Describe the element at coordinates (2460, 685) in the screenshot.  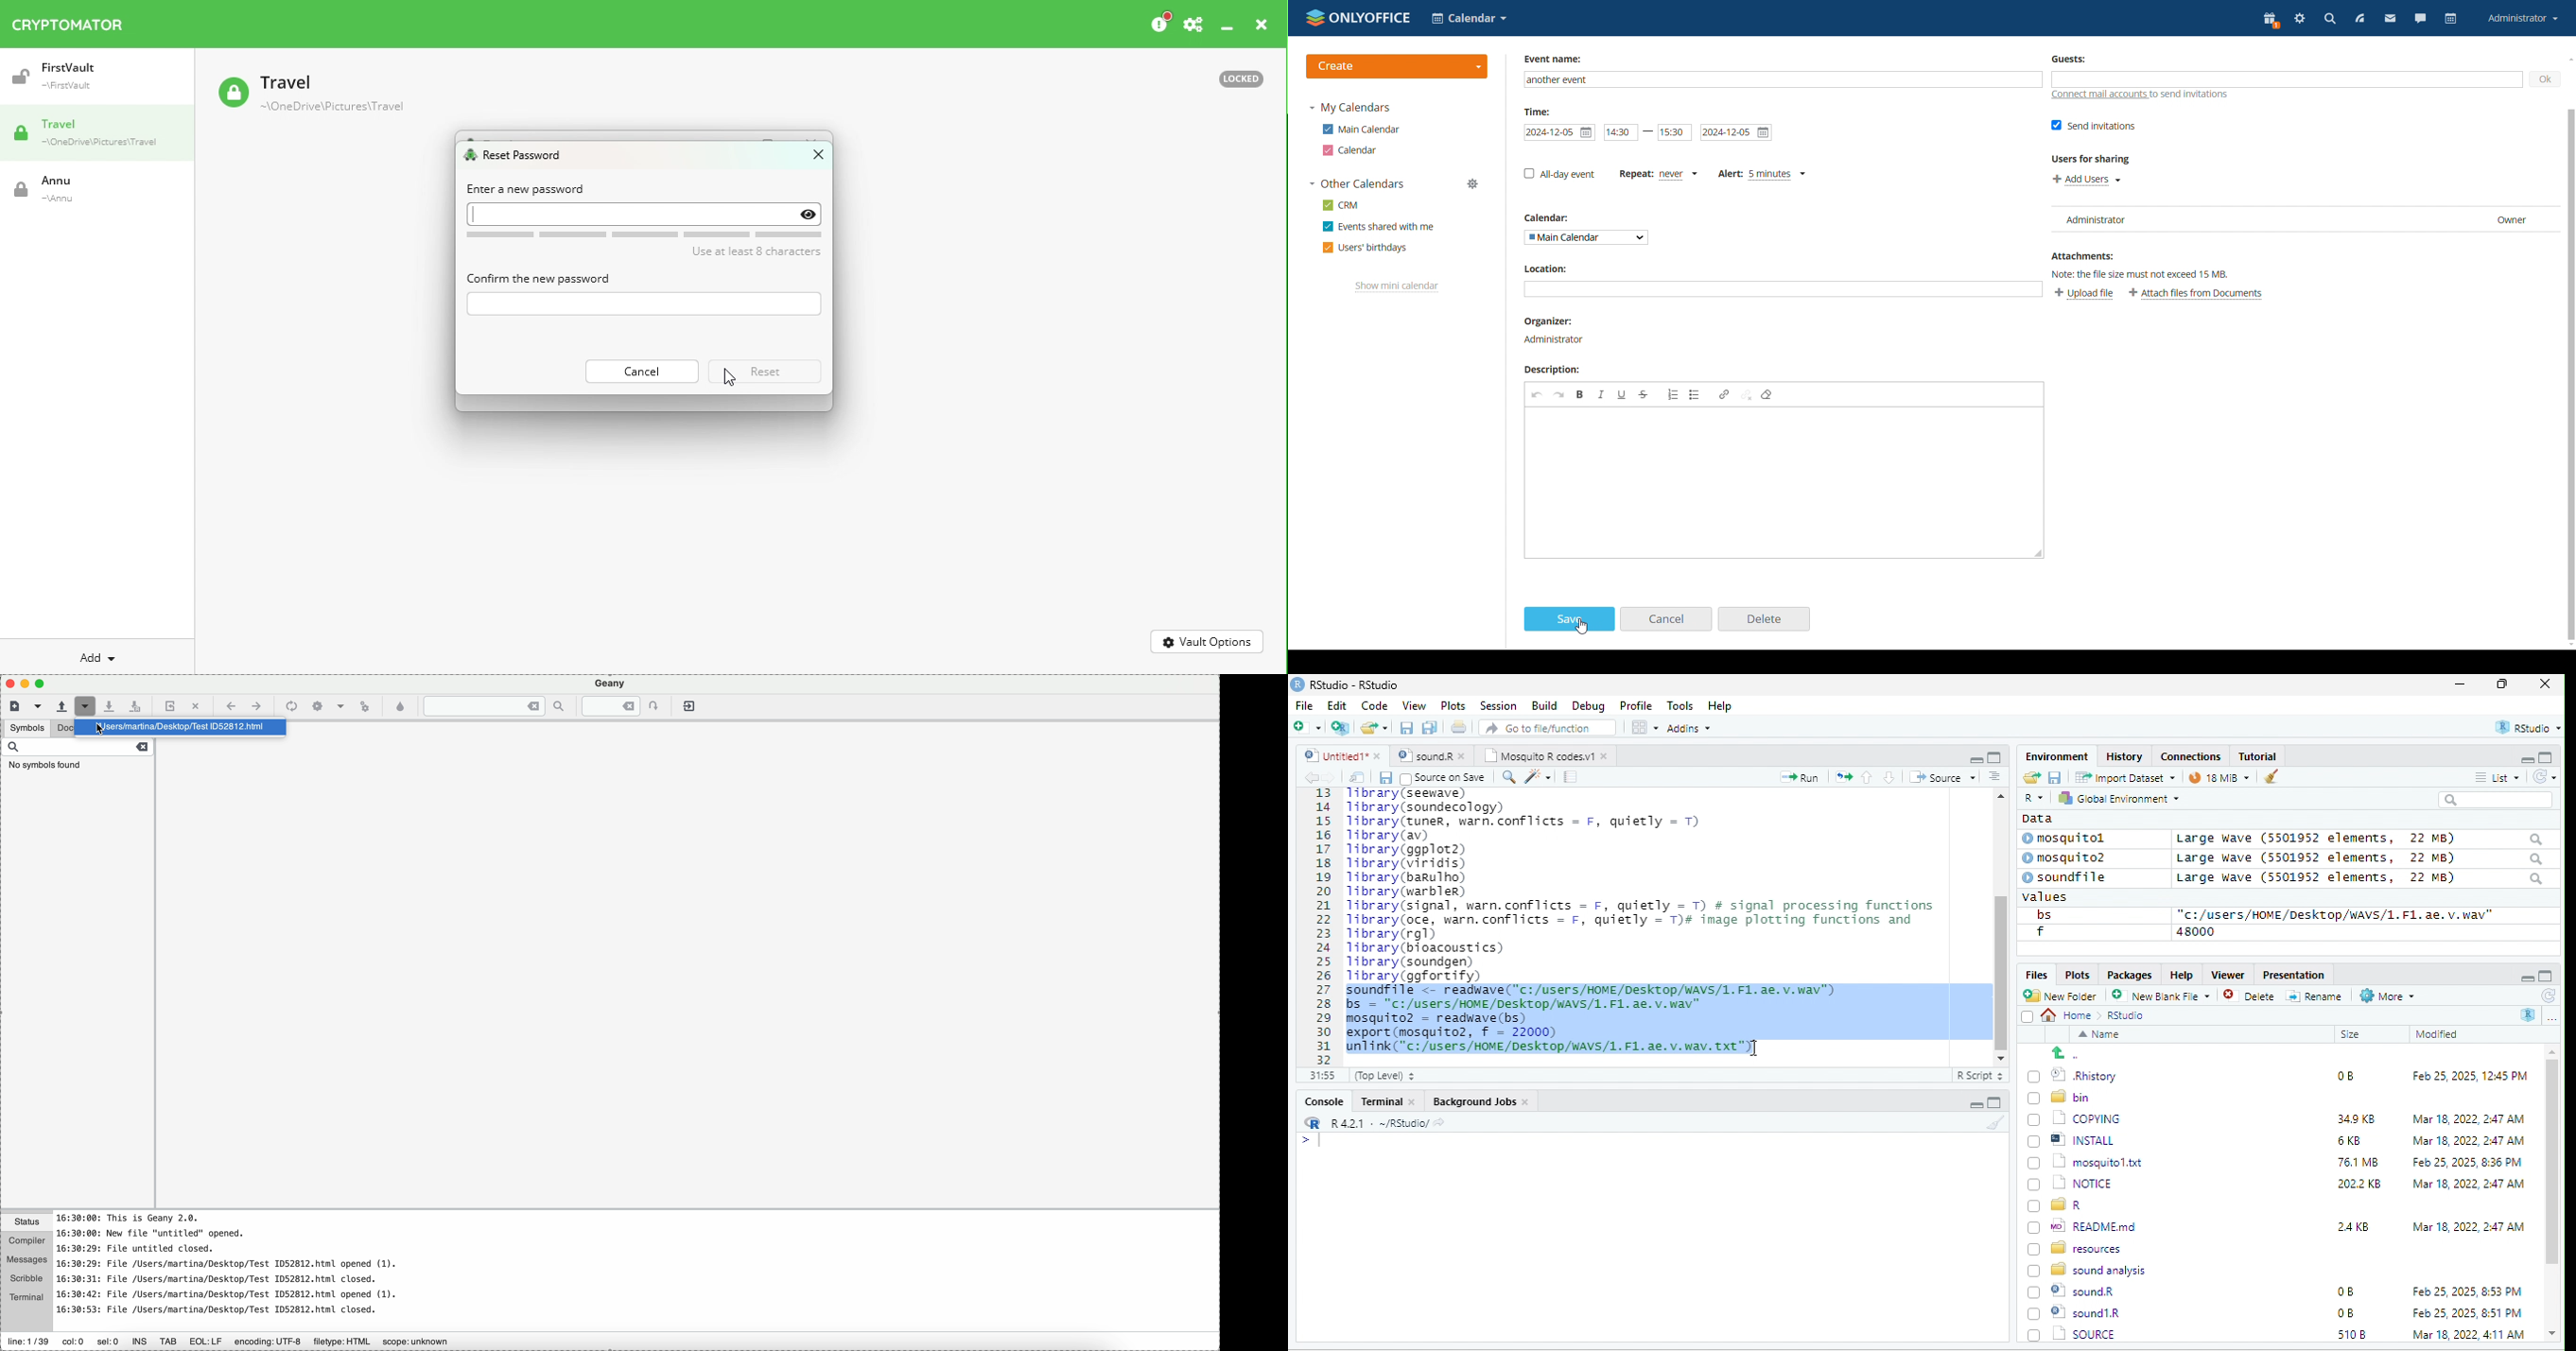
I see `minimize` at that location.